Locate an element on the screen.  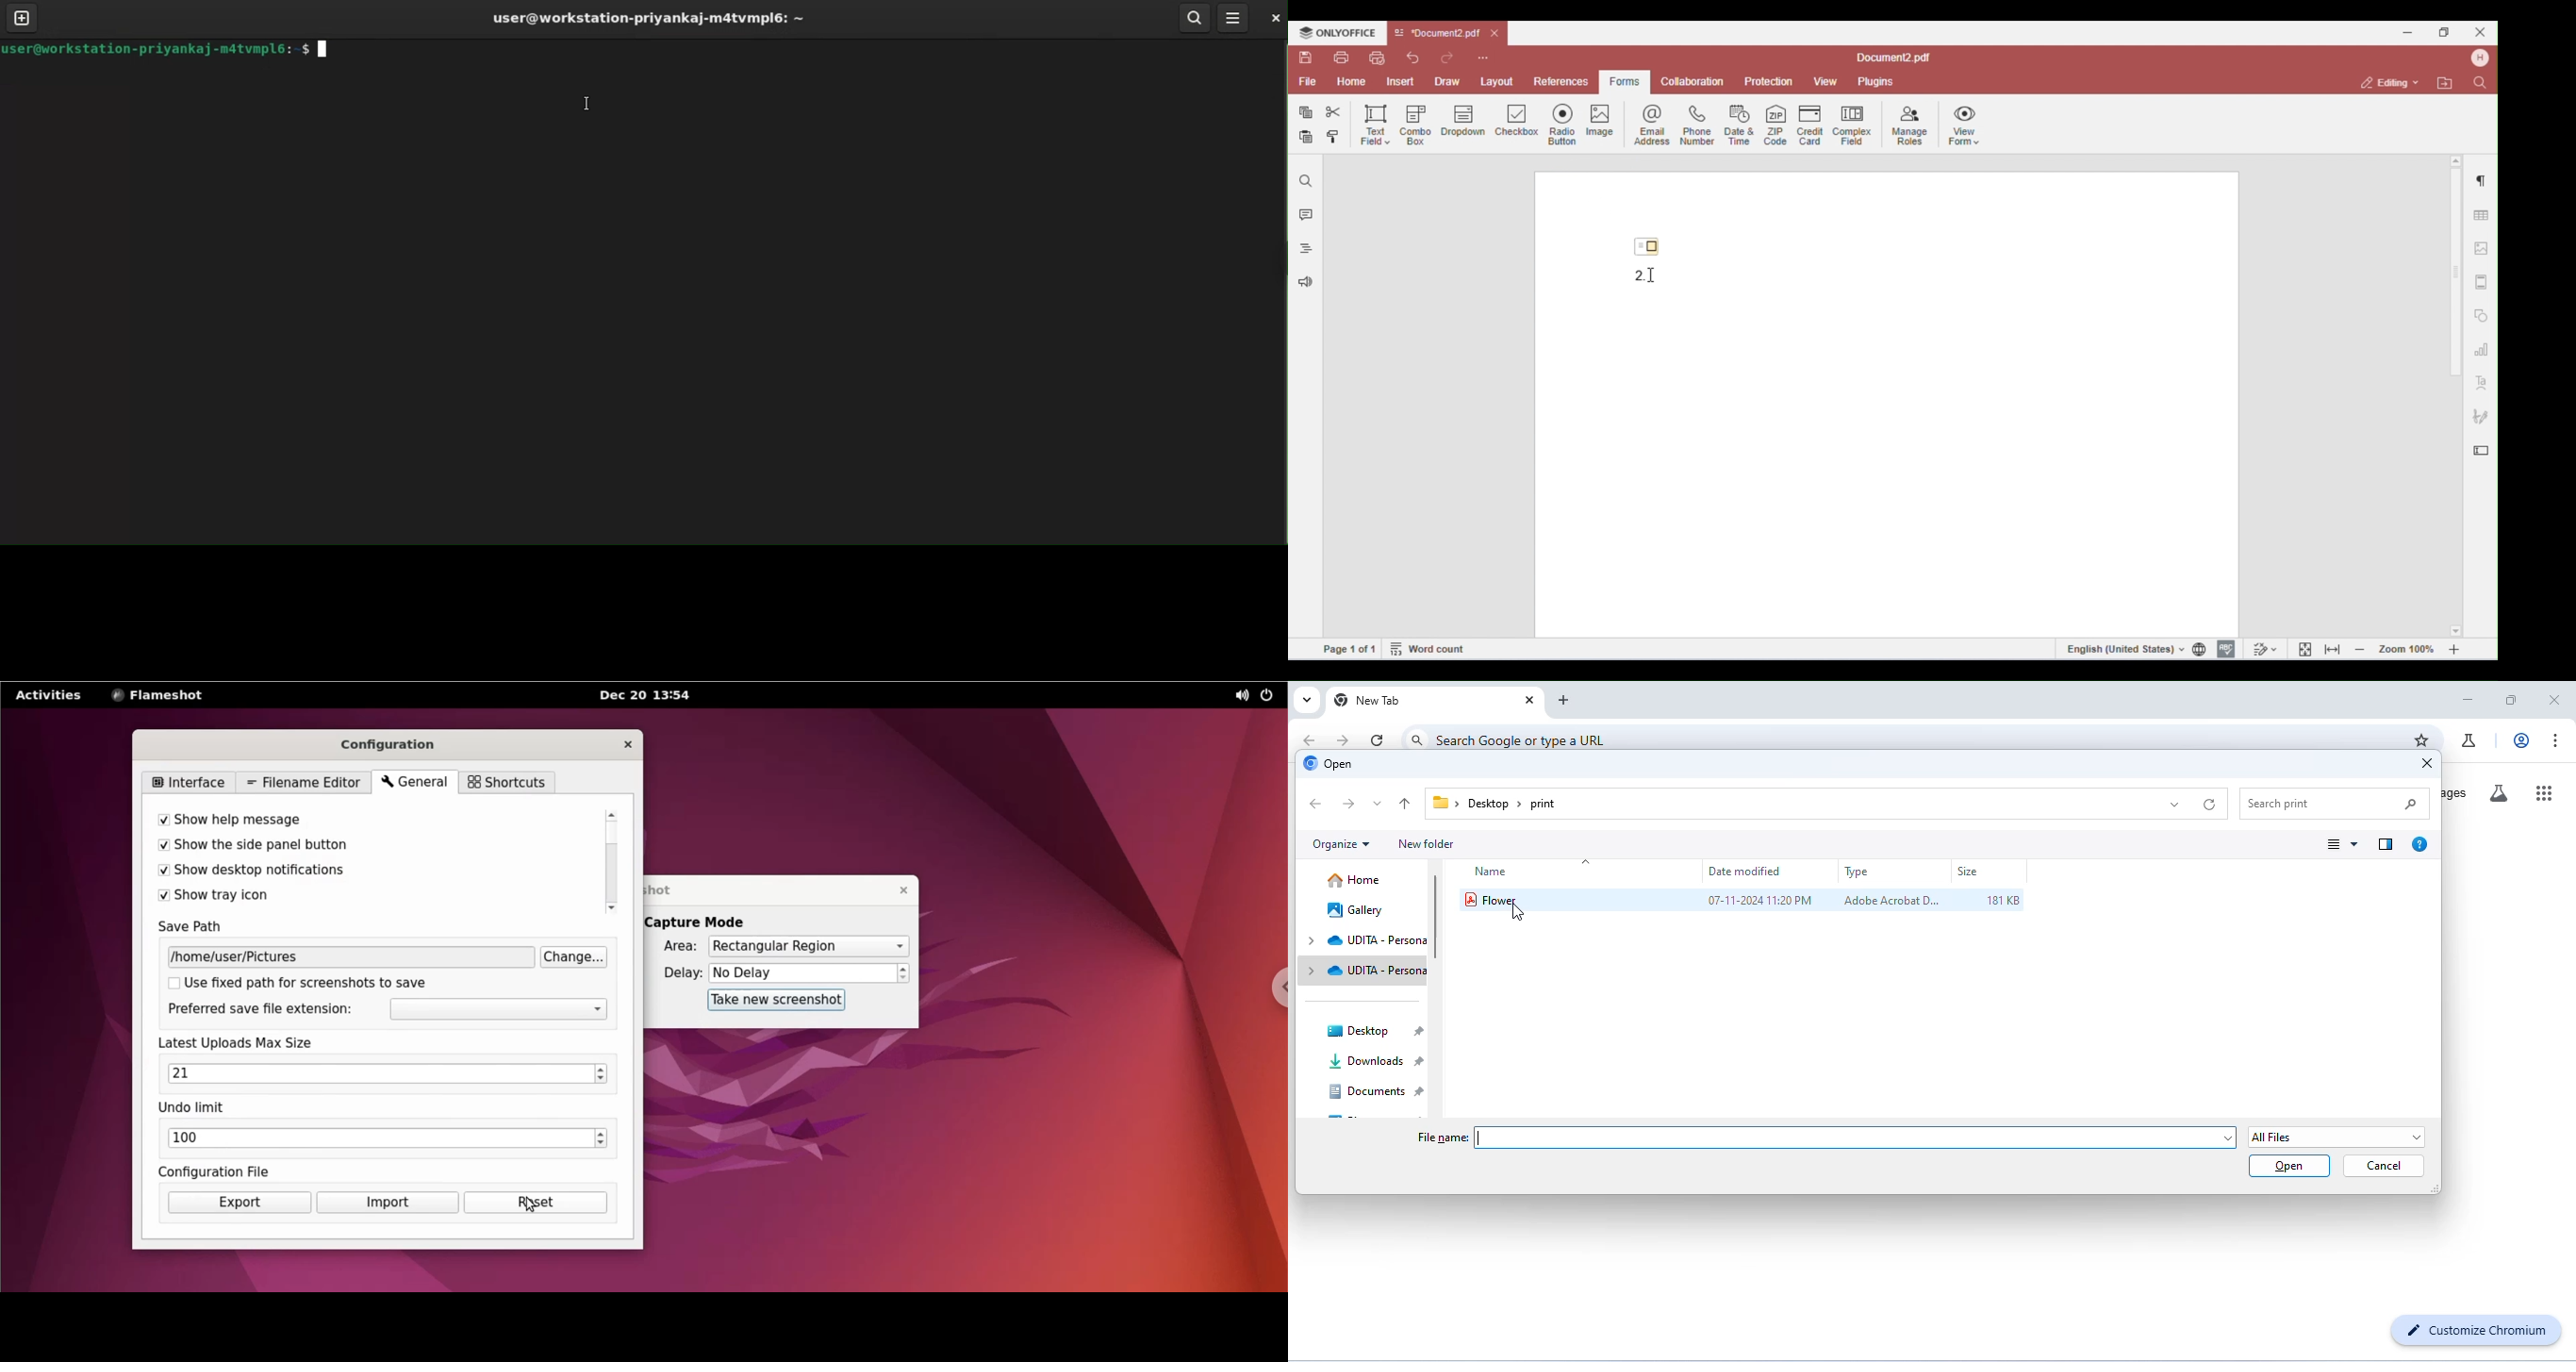
search within current folder is located at coordinates (2337, 802).